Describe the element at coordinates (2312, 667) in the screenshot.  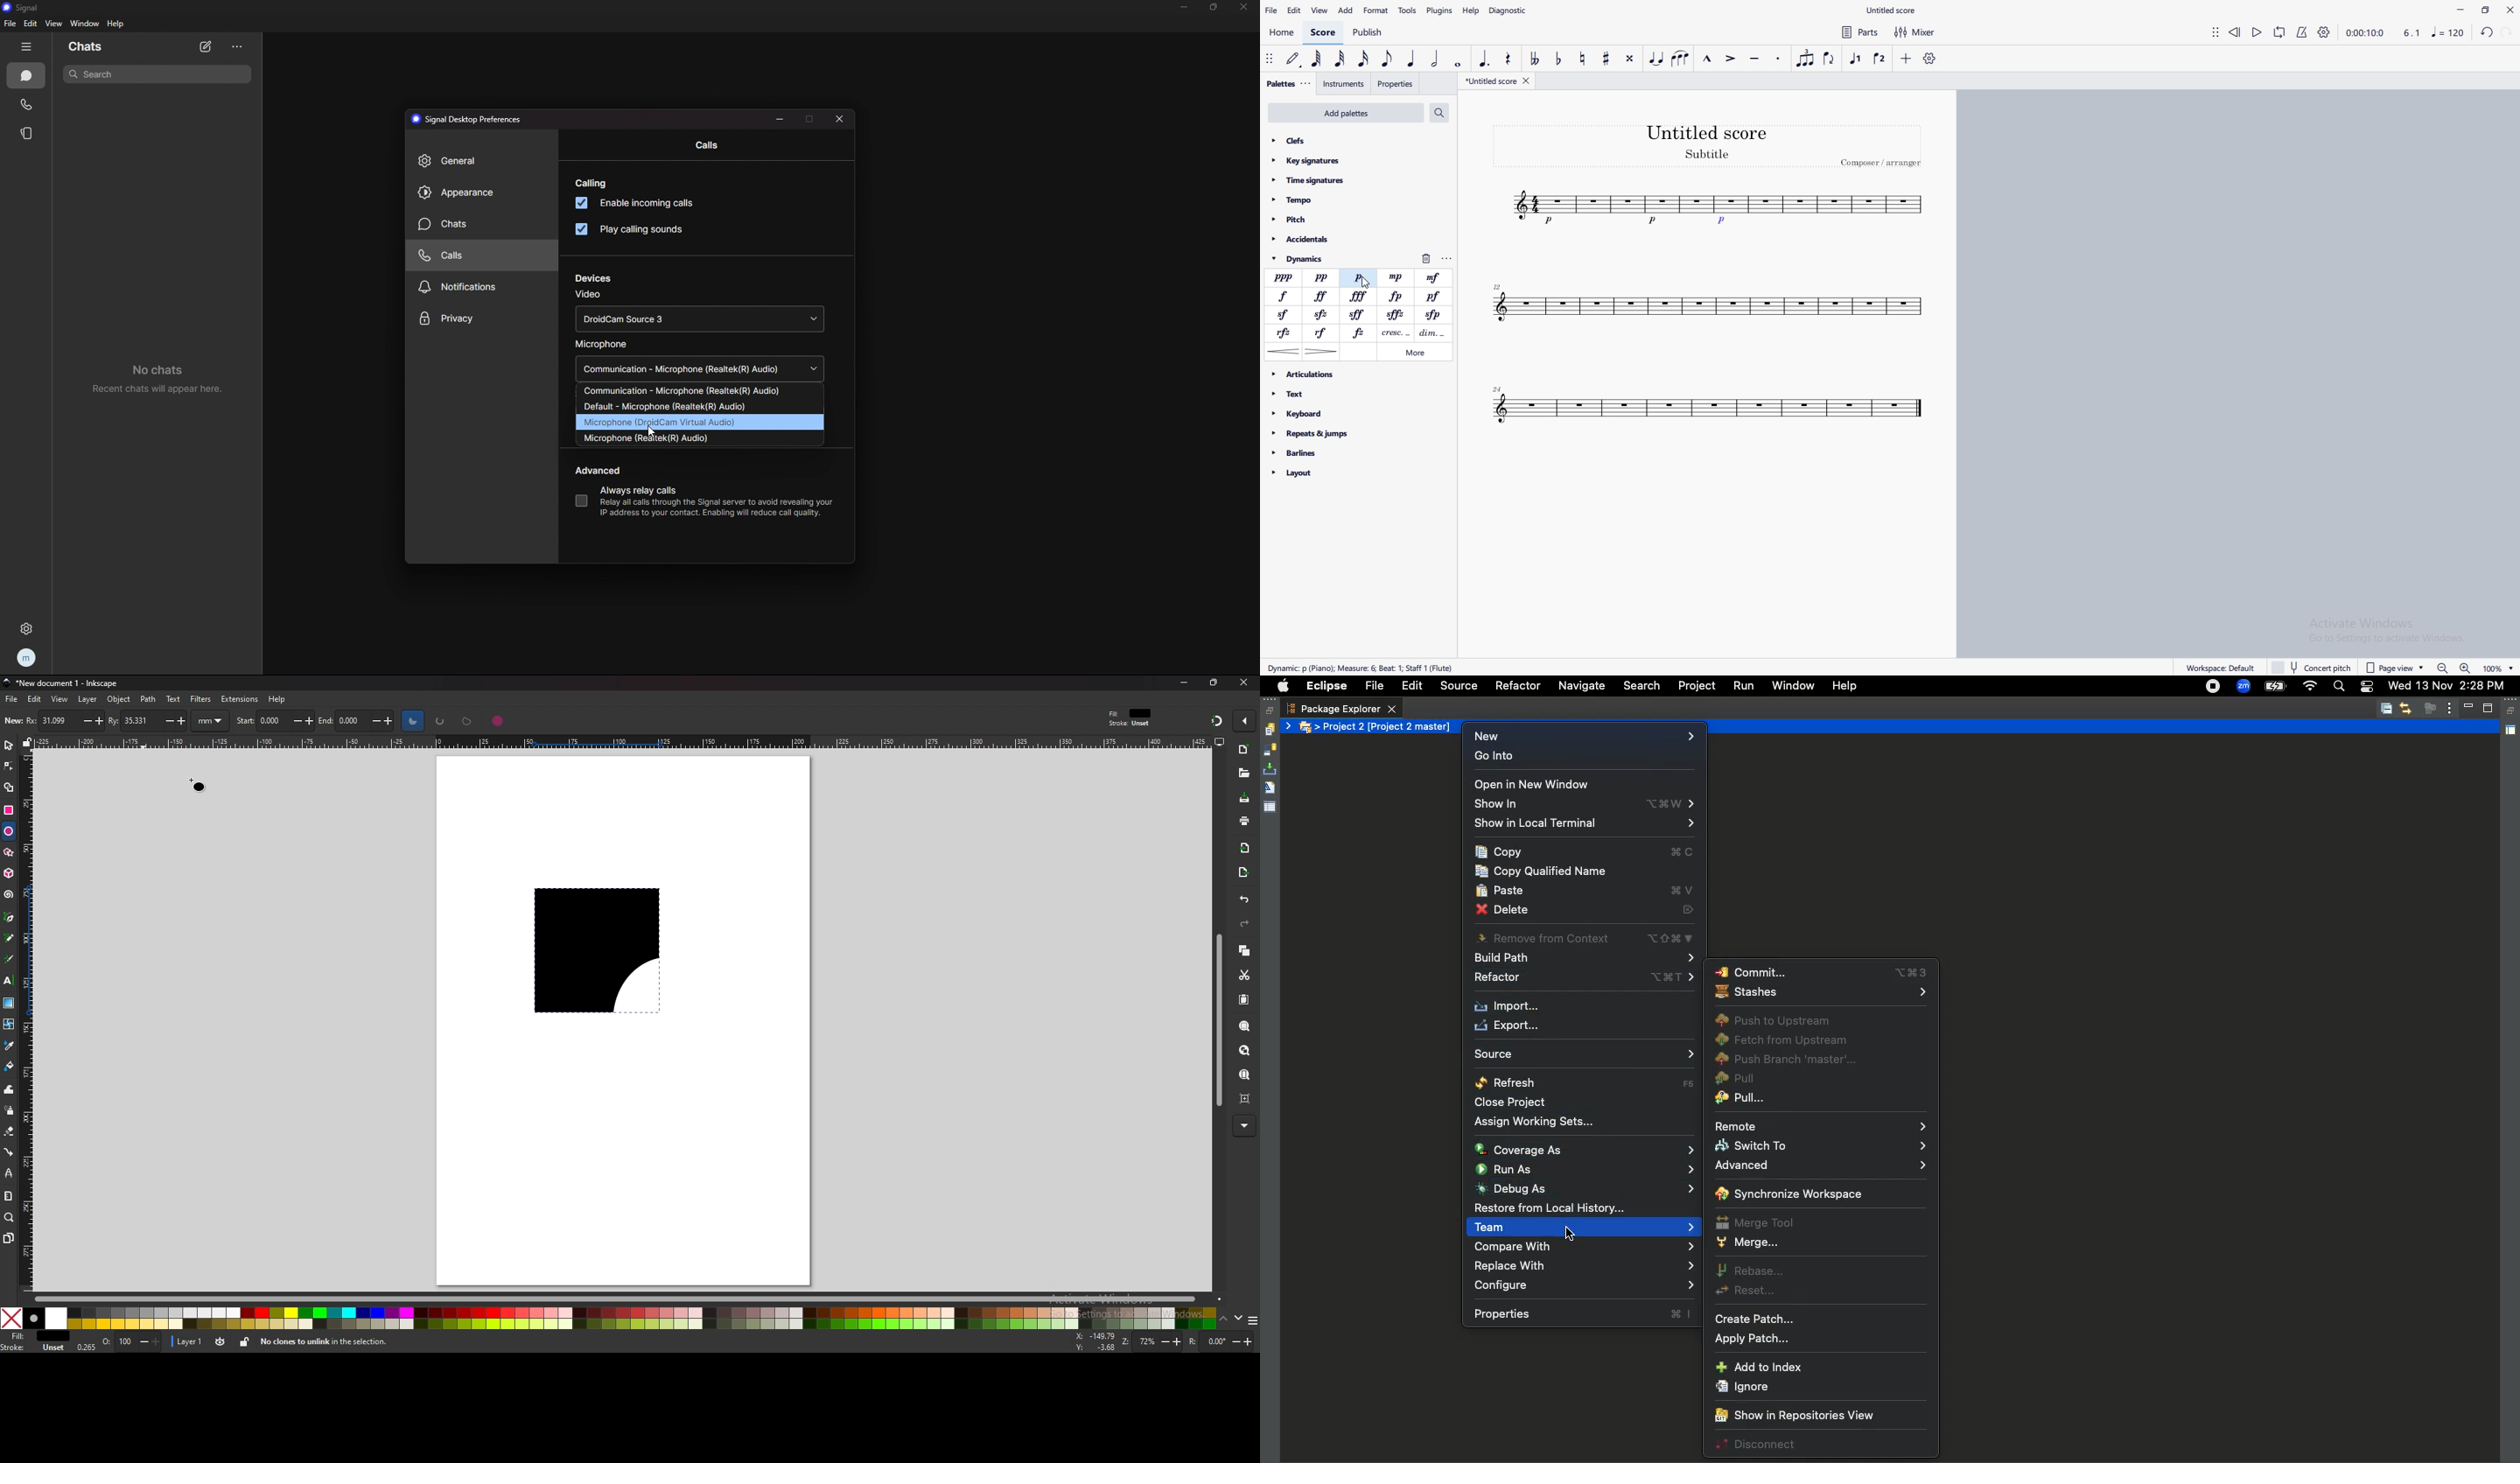
I see `concert pitch` at that location.